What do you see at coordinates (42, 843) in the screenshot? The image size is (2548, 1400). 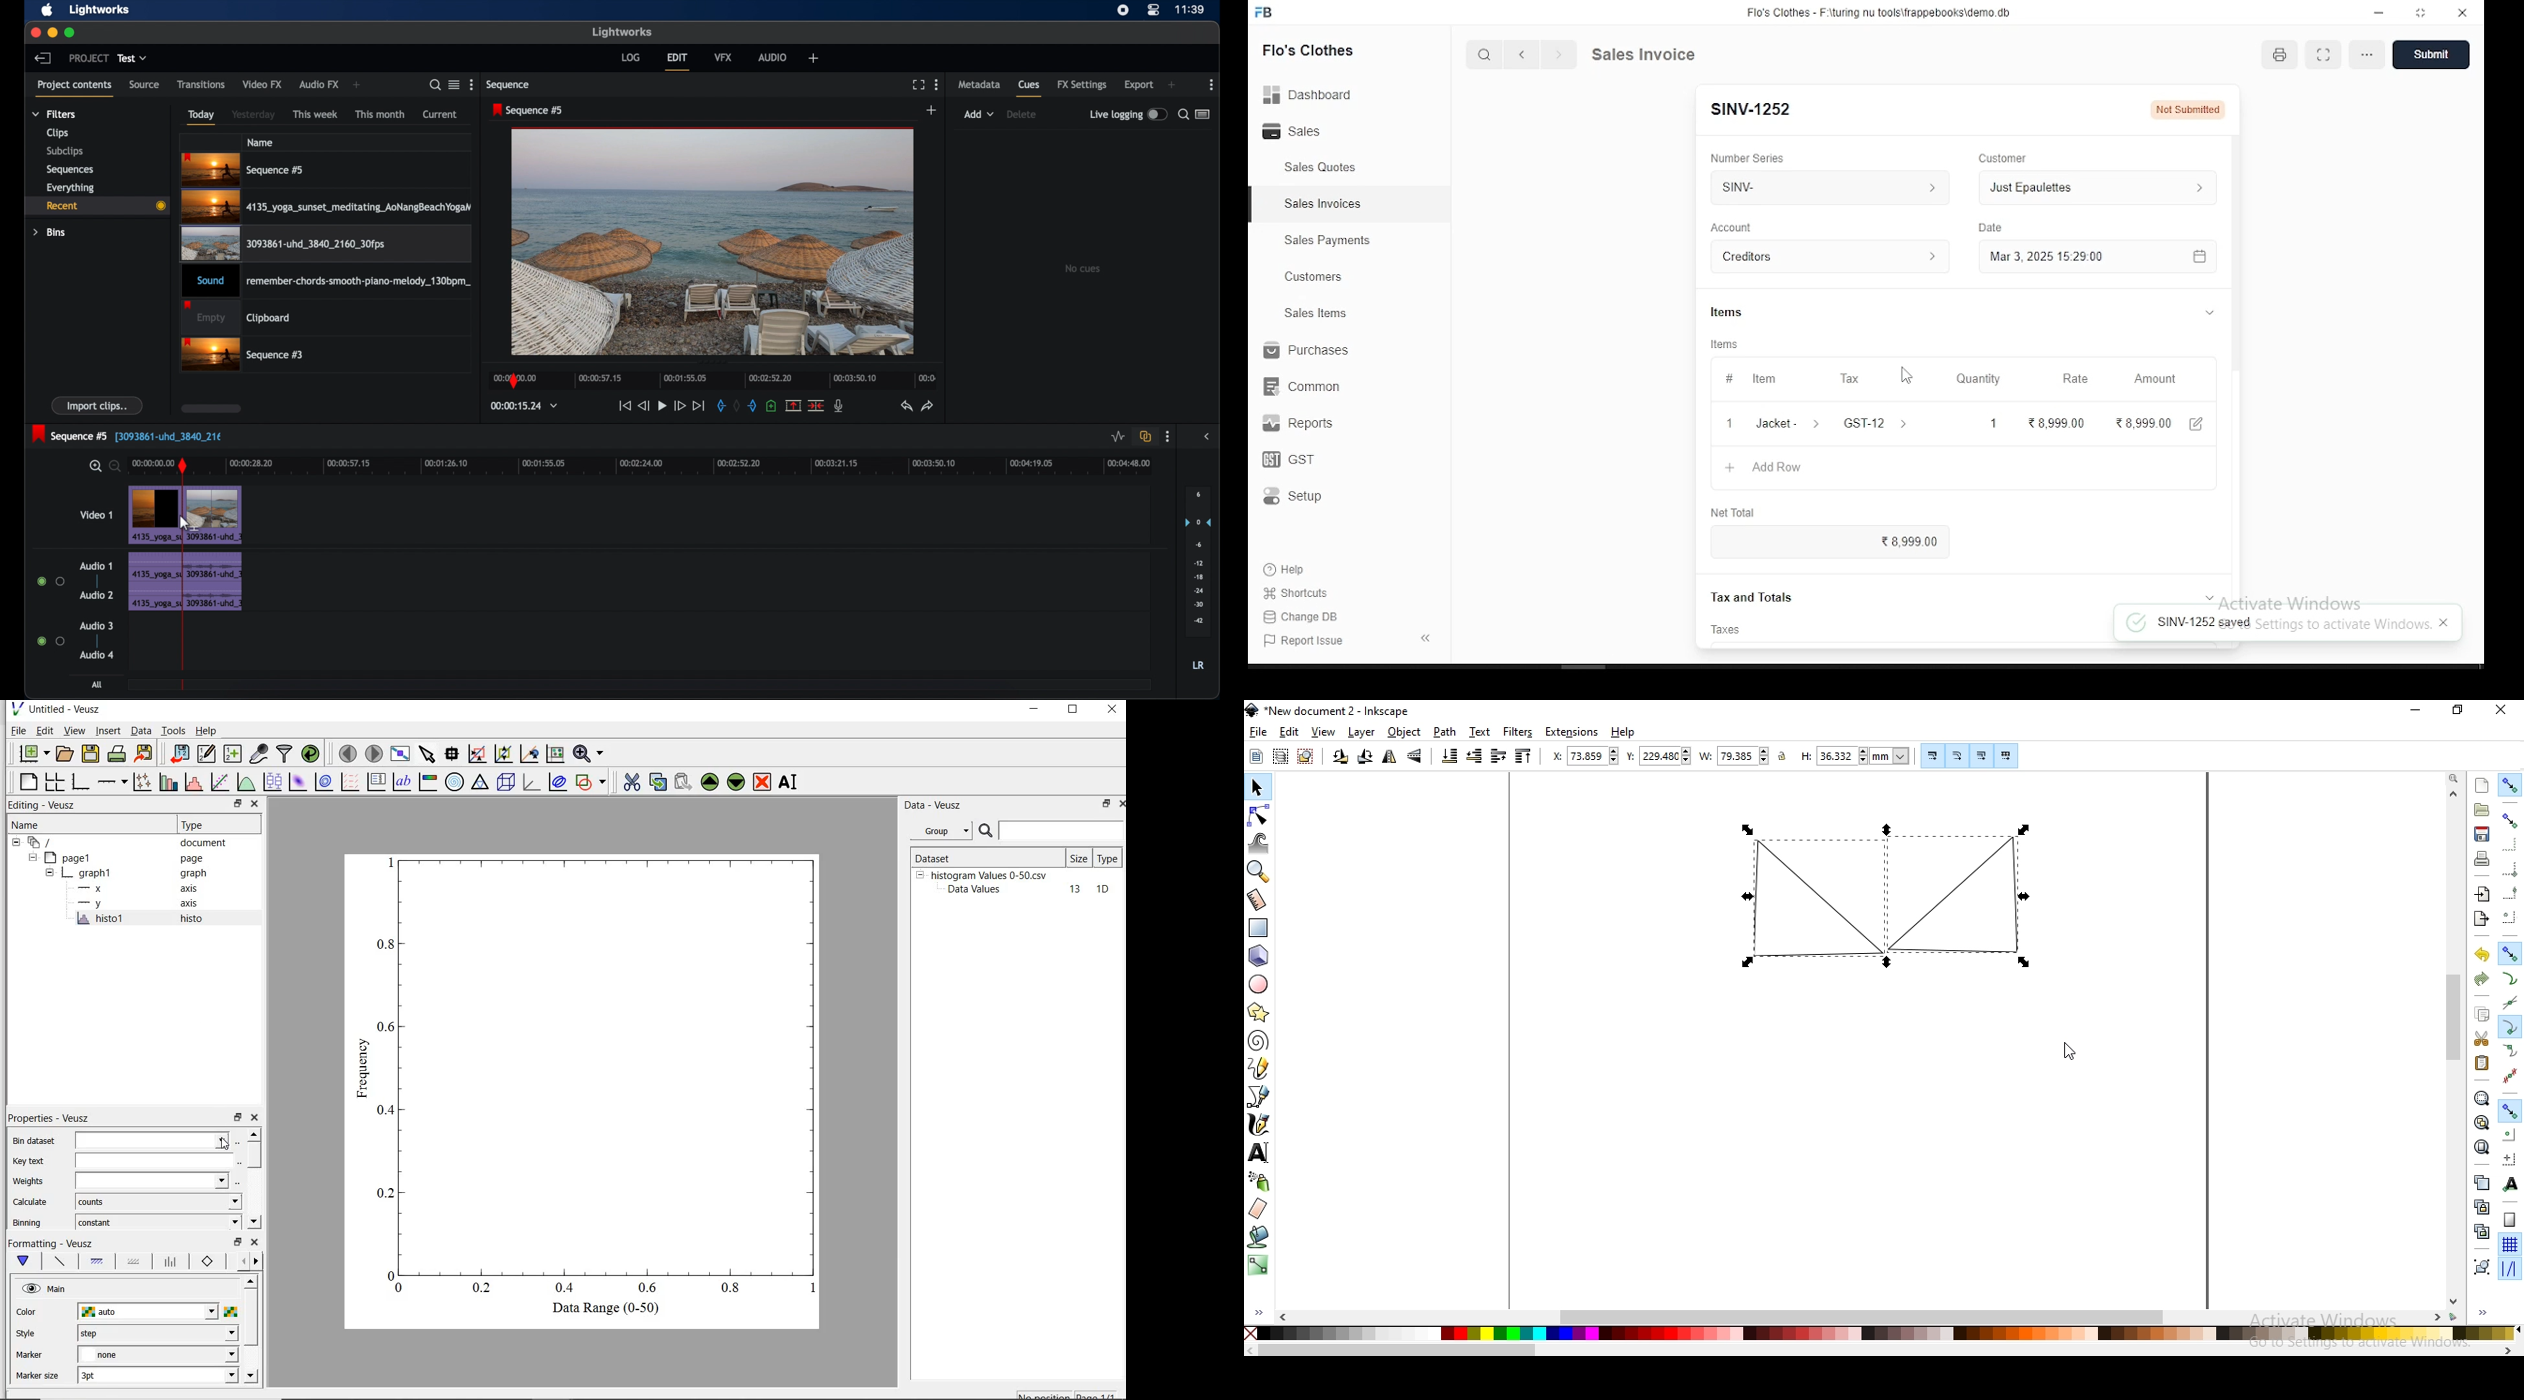 I see `current document` at bounding box center [42, 843].